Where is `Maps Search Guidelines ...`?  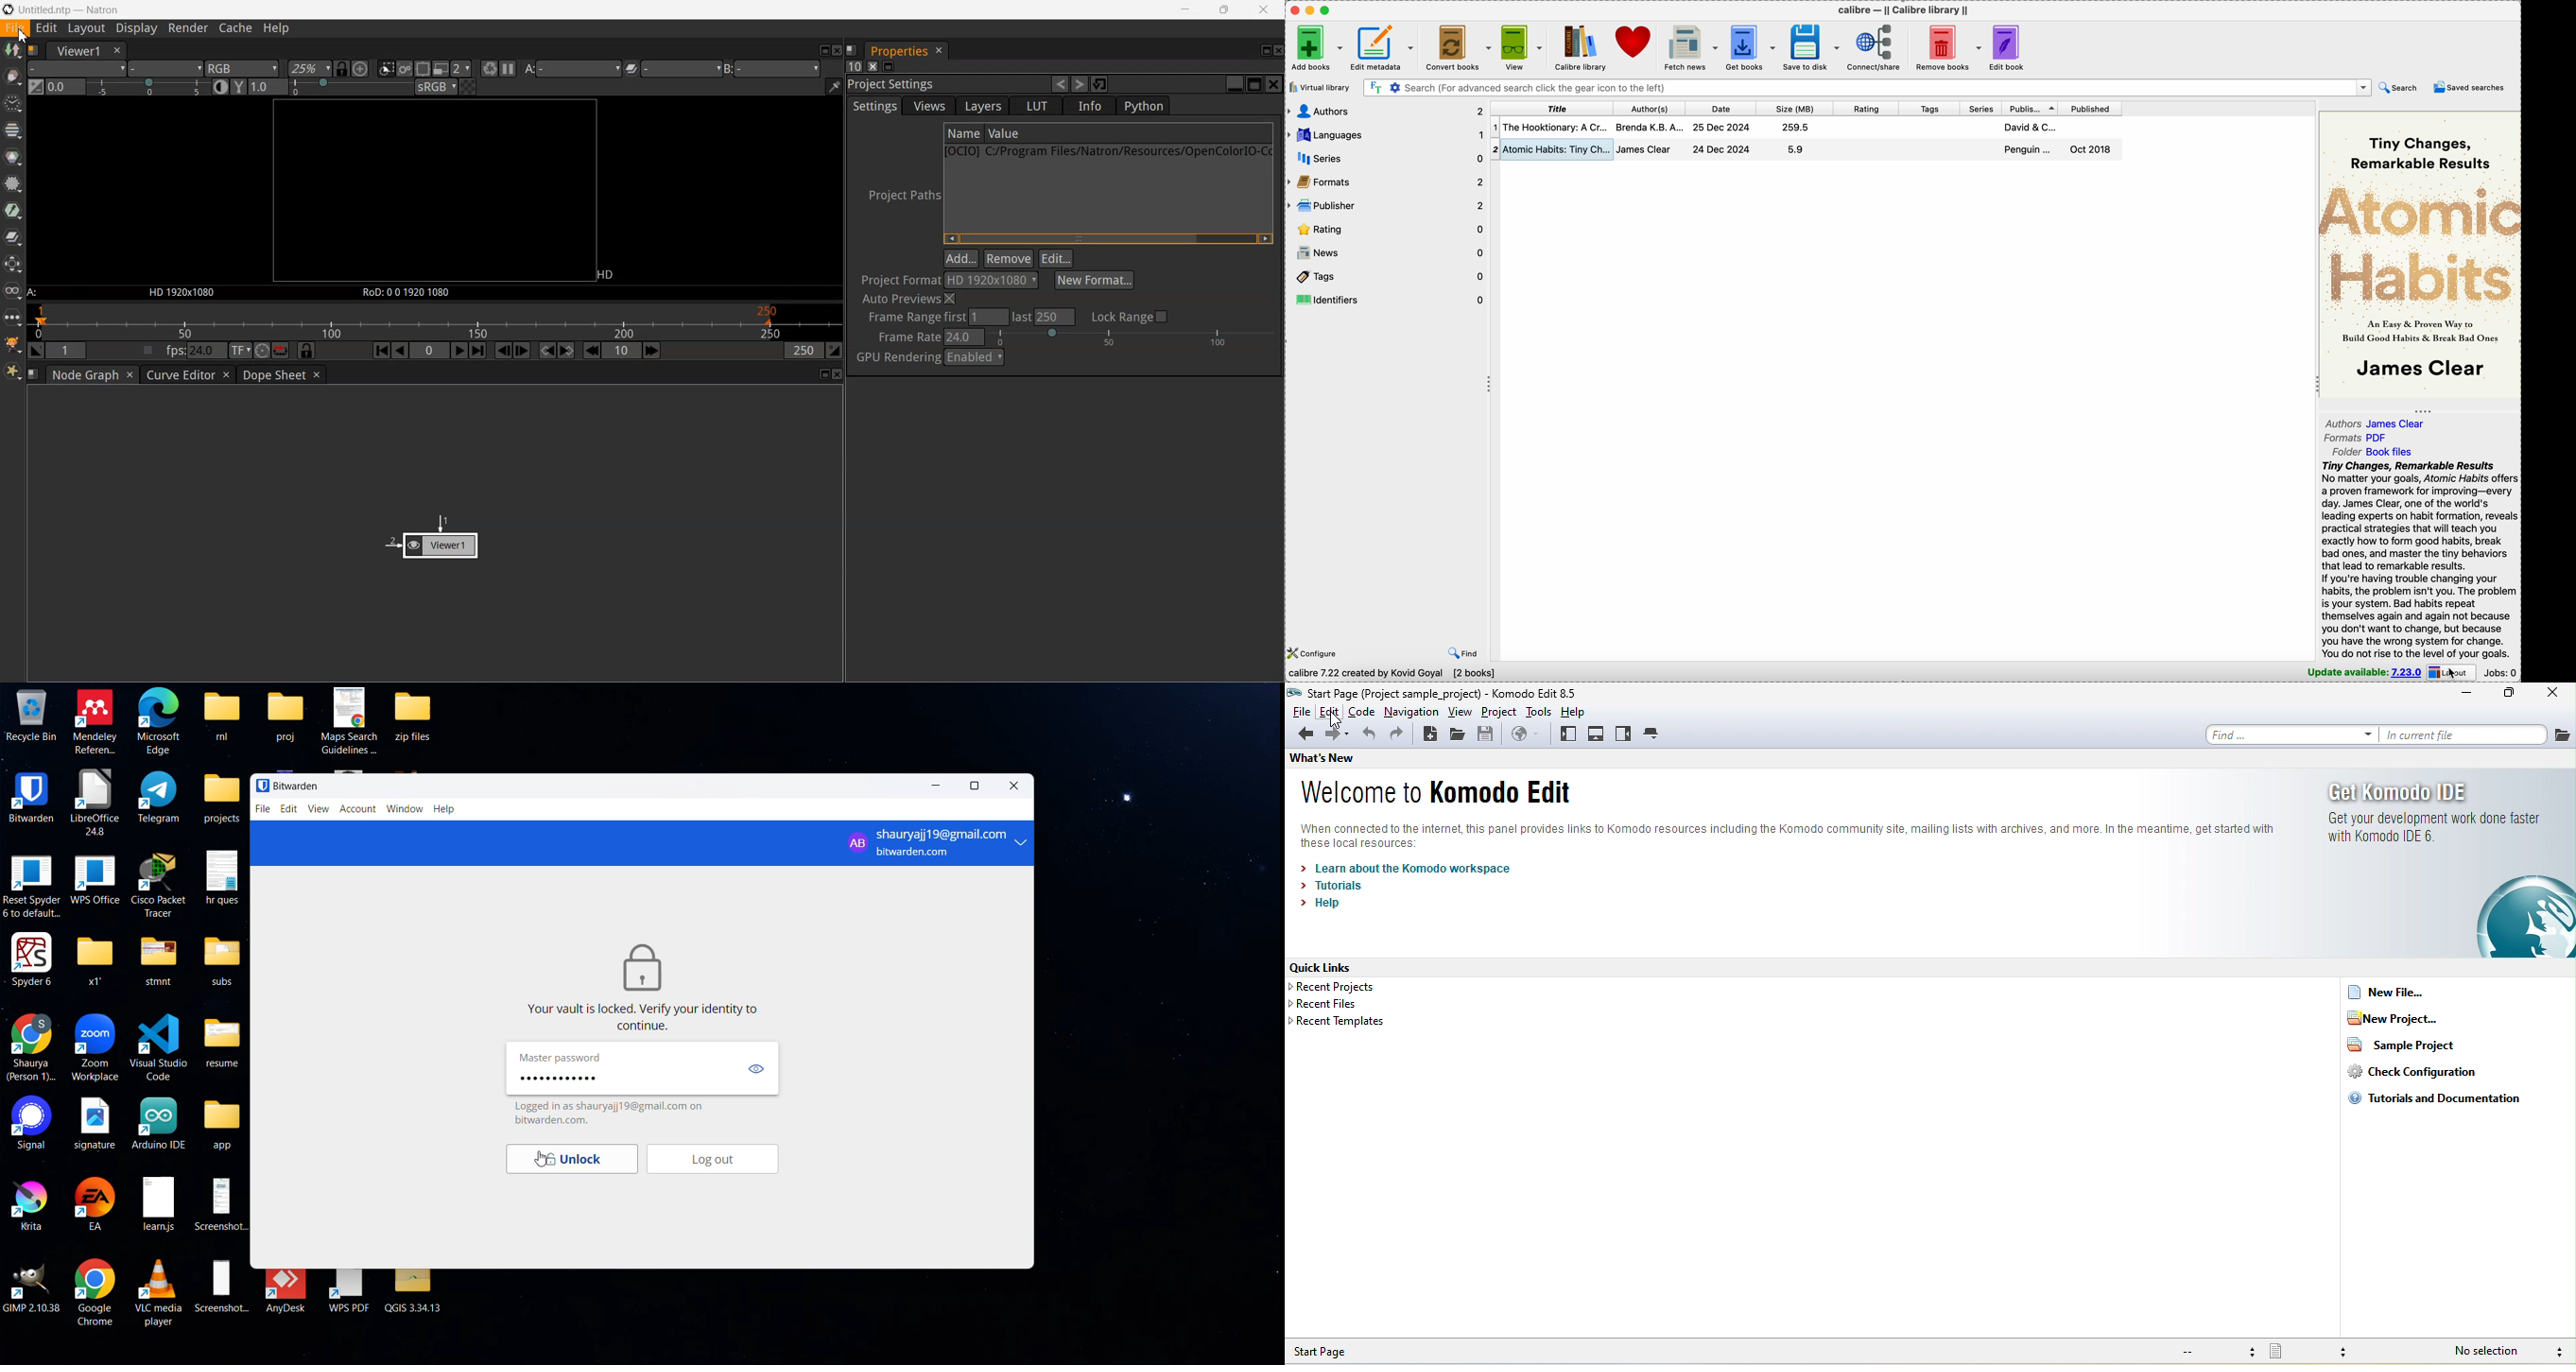
Maps Search Guidelines ... is located at coordinates (351, 719).